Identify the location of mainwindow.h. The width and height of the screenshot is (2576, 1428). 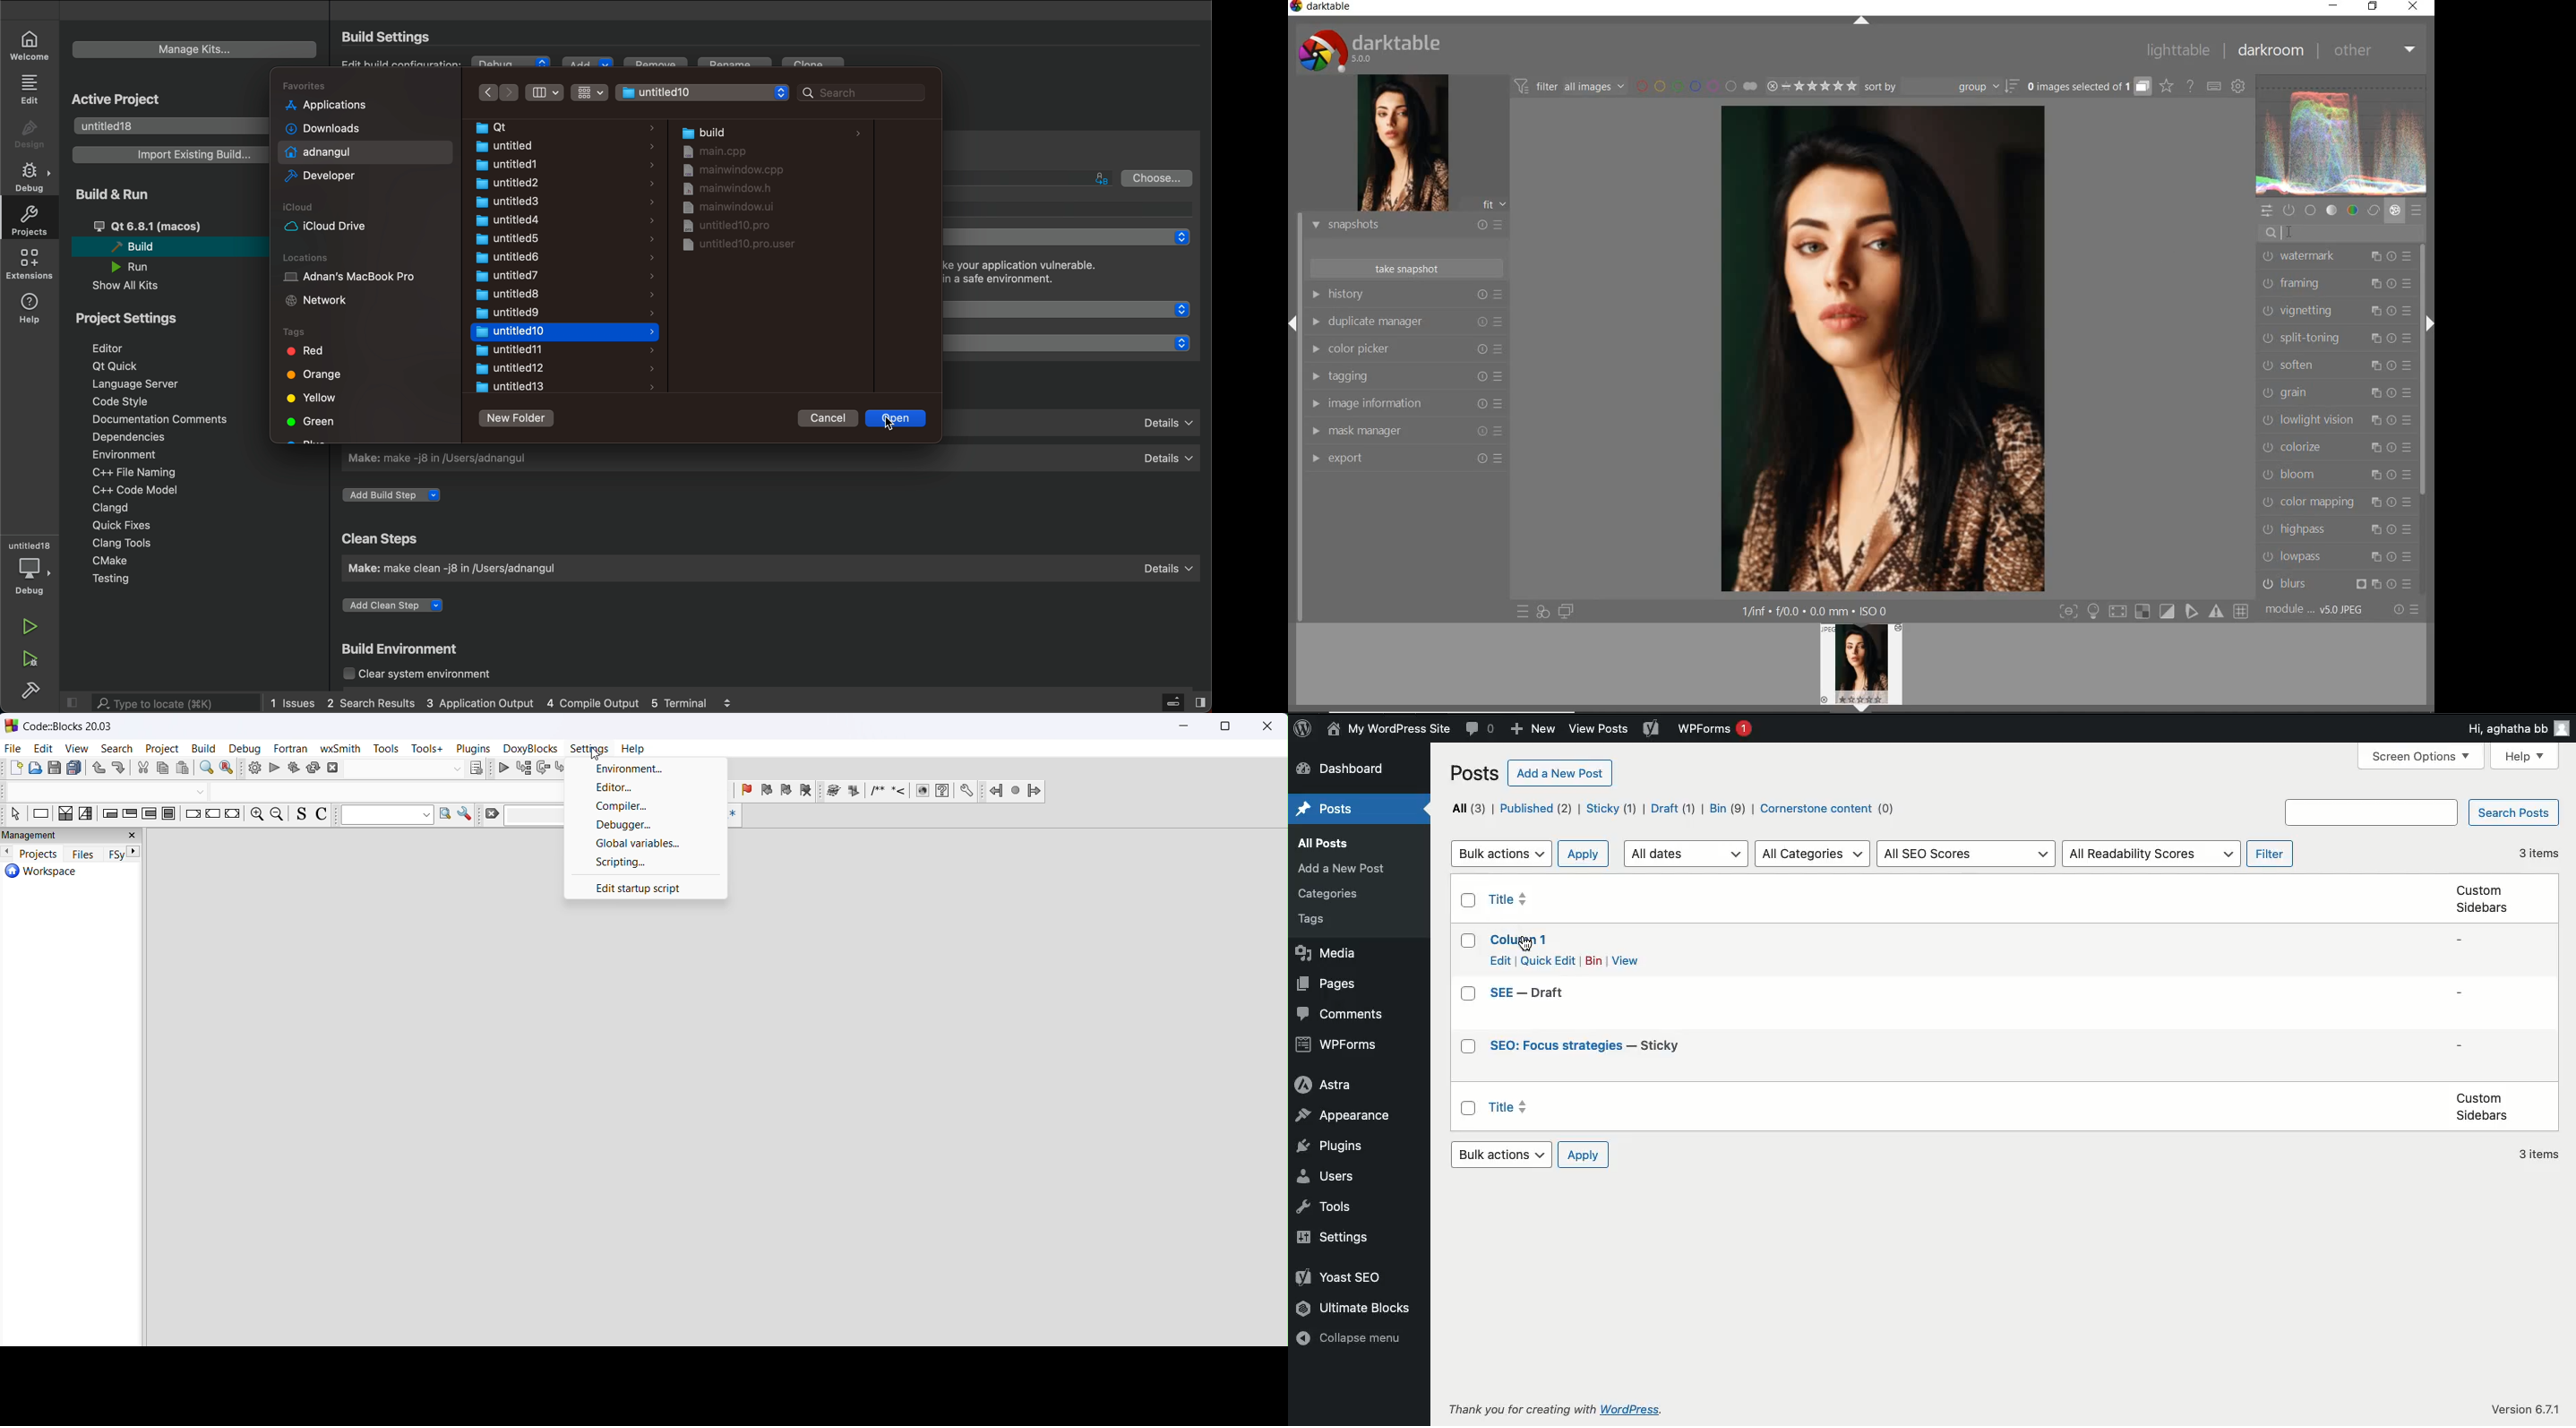
(726, 189).